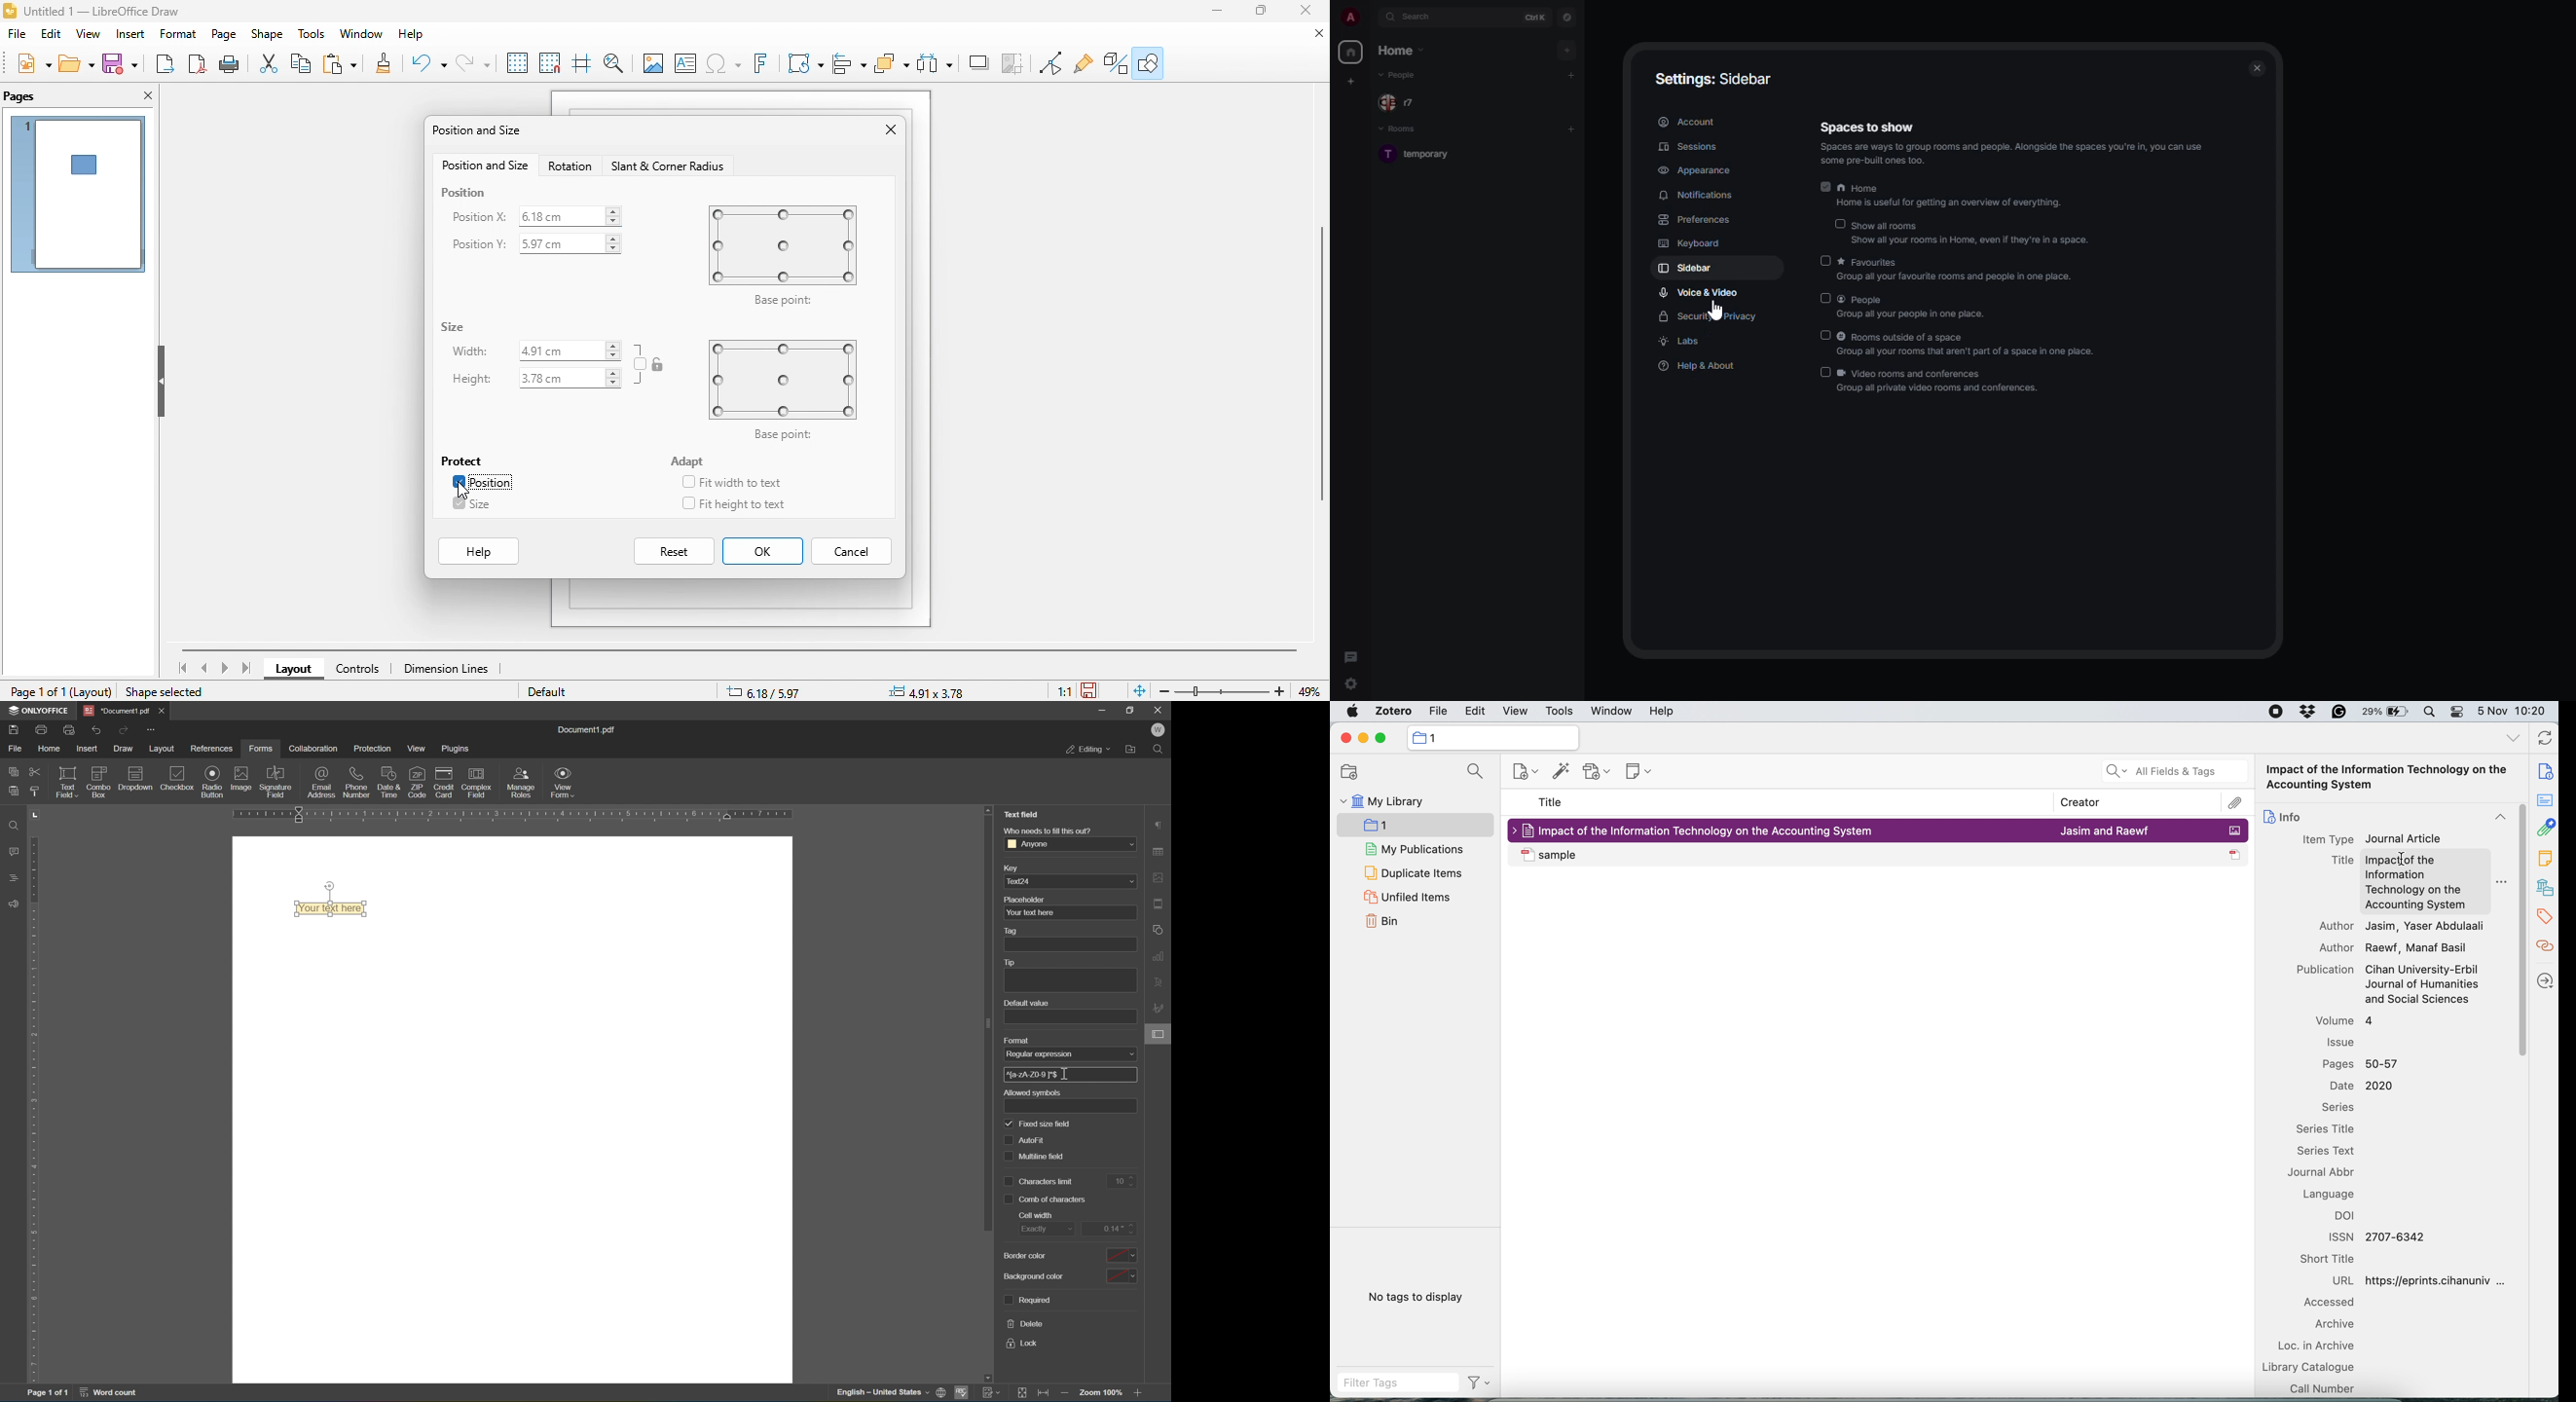 The height and width of the screenshot is (1428, 2576). I want to click on collapse, so click(2500, 817).